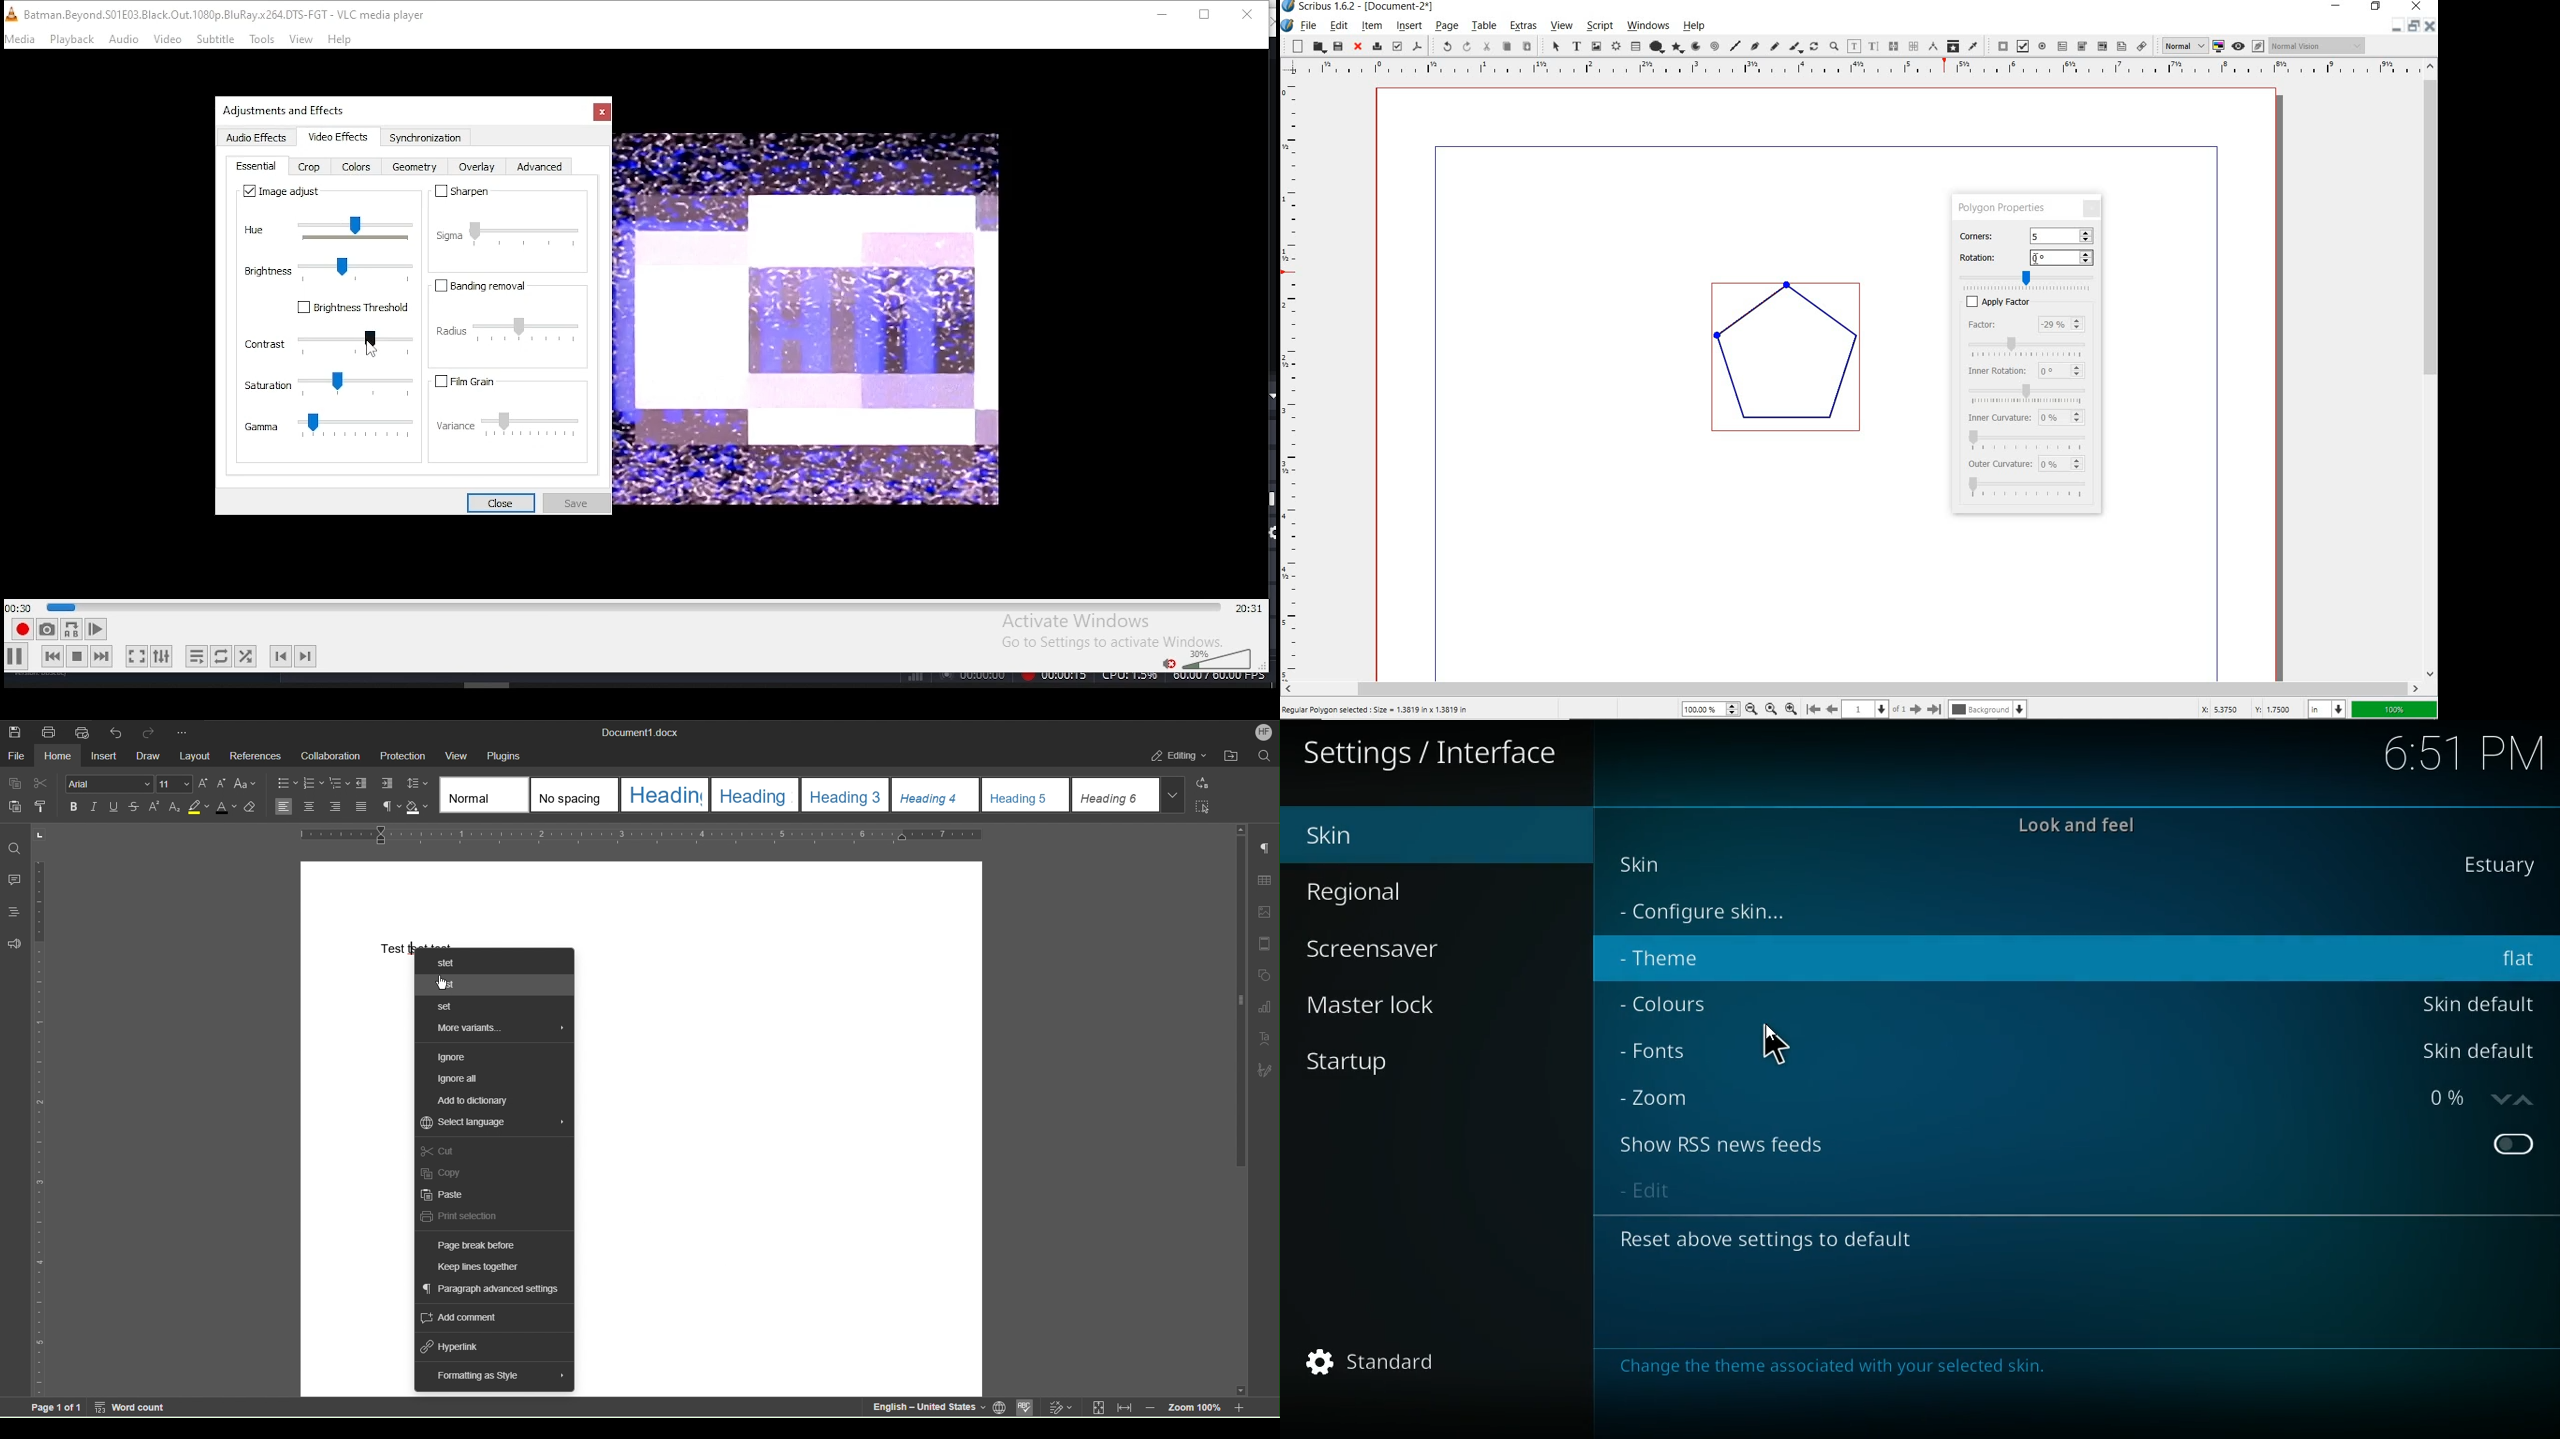 This screenshot has width=2576, height=1456. What do you see at coordinates (1797, 364) in the screenshot?
I see `5 SIDE POLYGON DRAWN` at bounding box center [1797, 364].